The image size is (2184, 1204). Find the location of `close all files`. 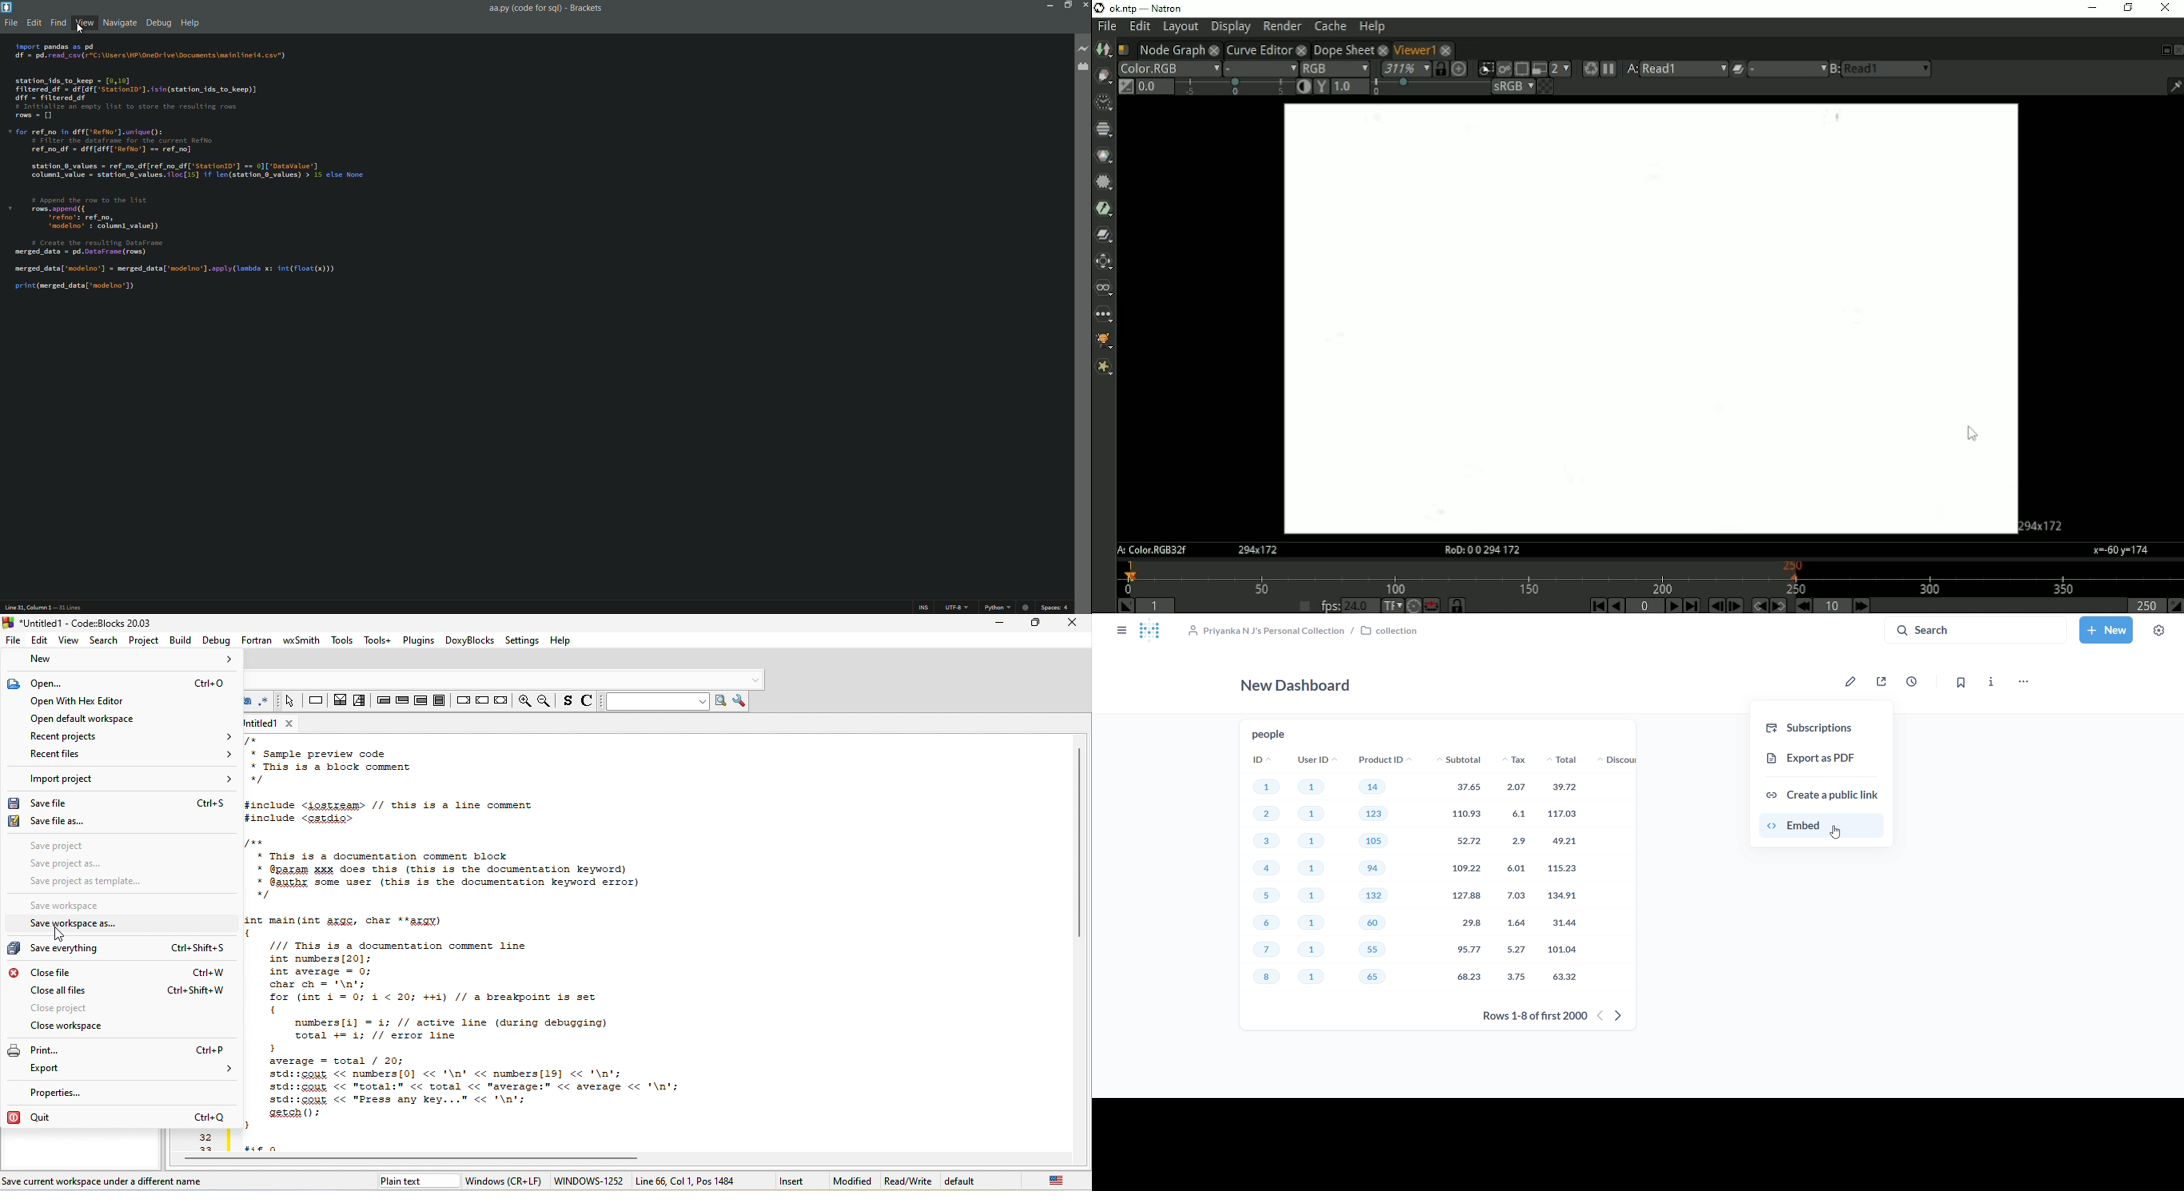

close all files is located at coordinates (126, 991).